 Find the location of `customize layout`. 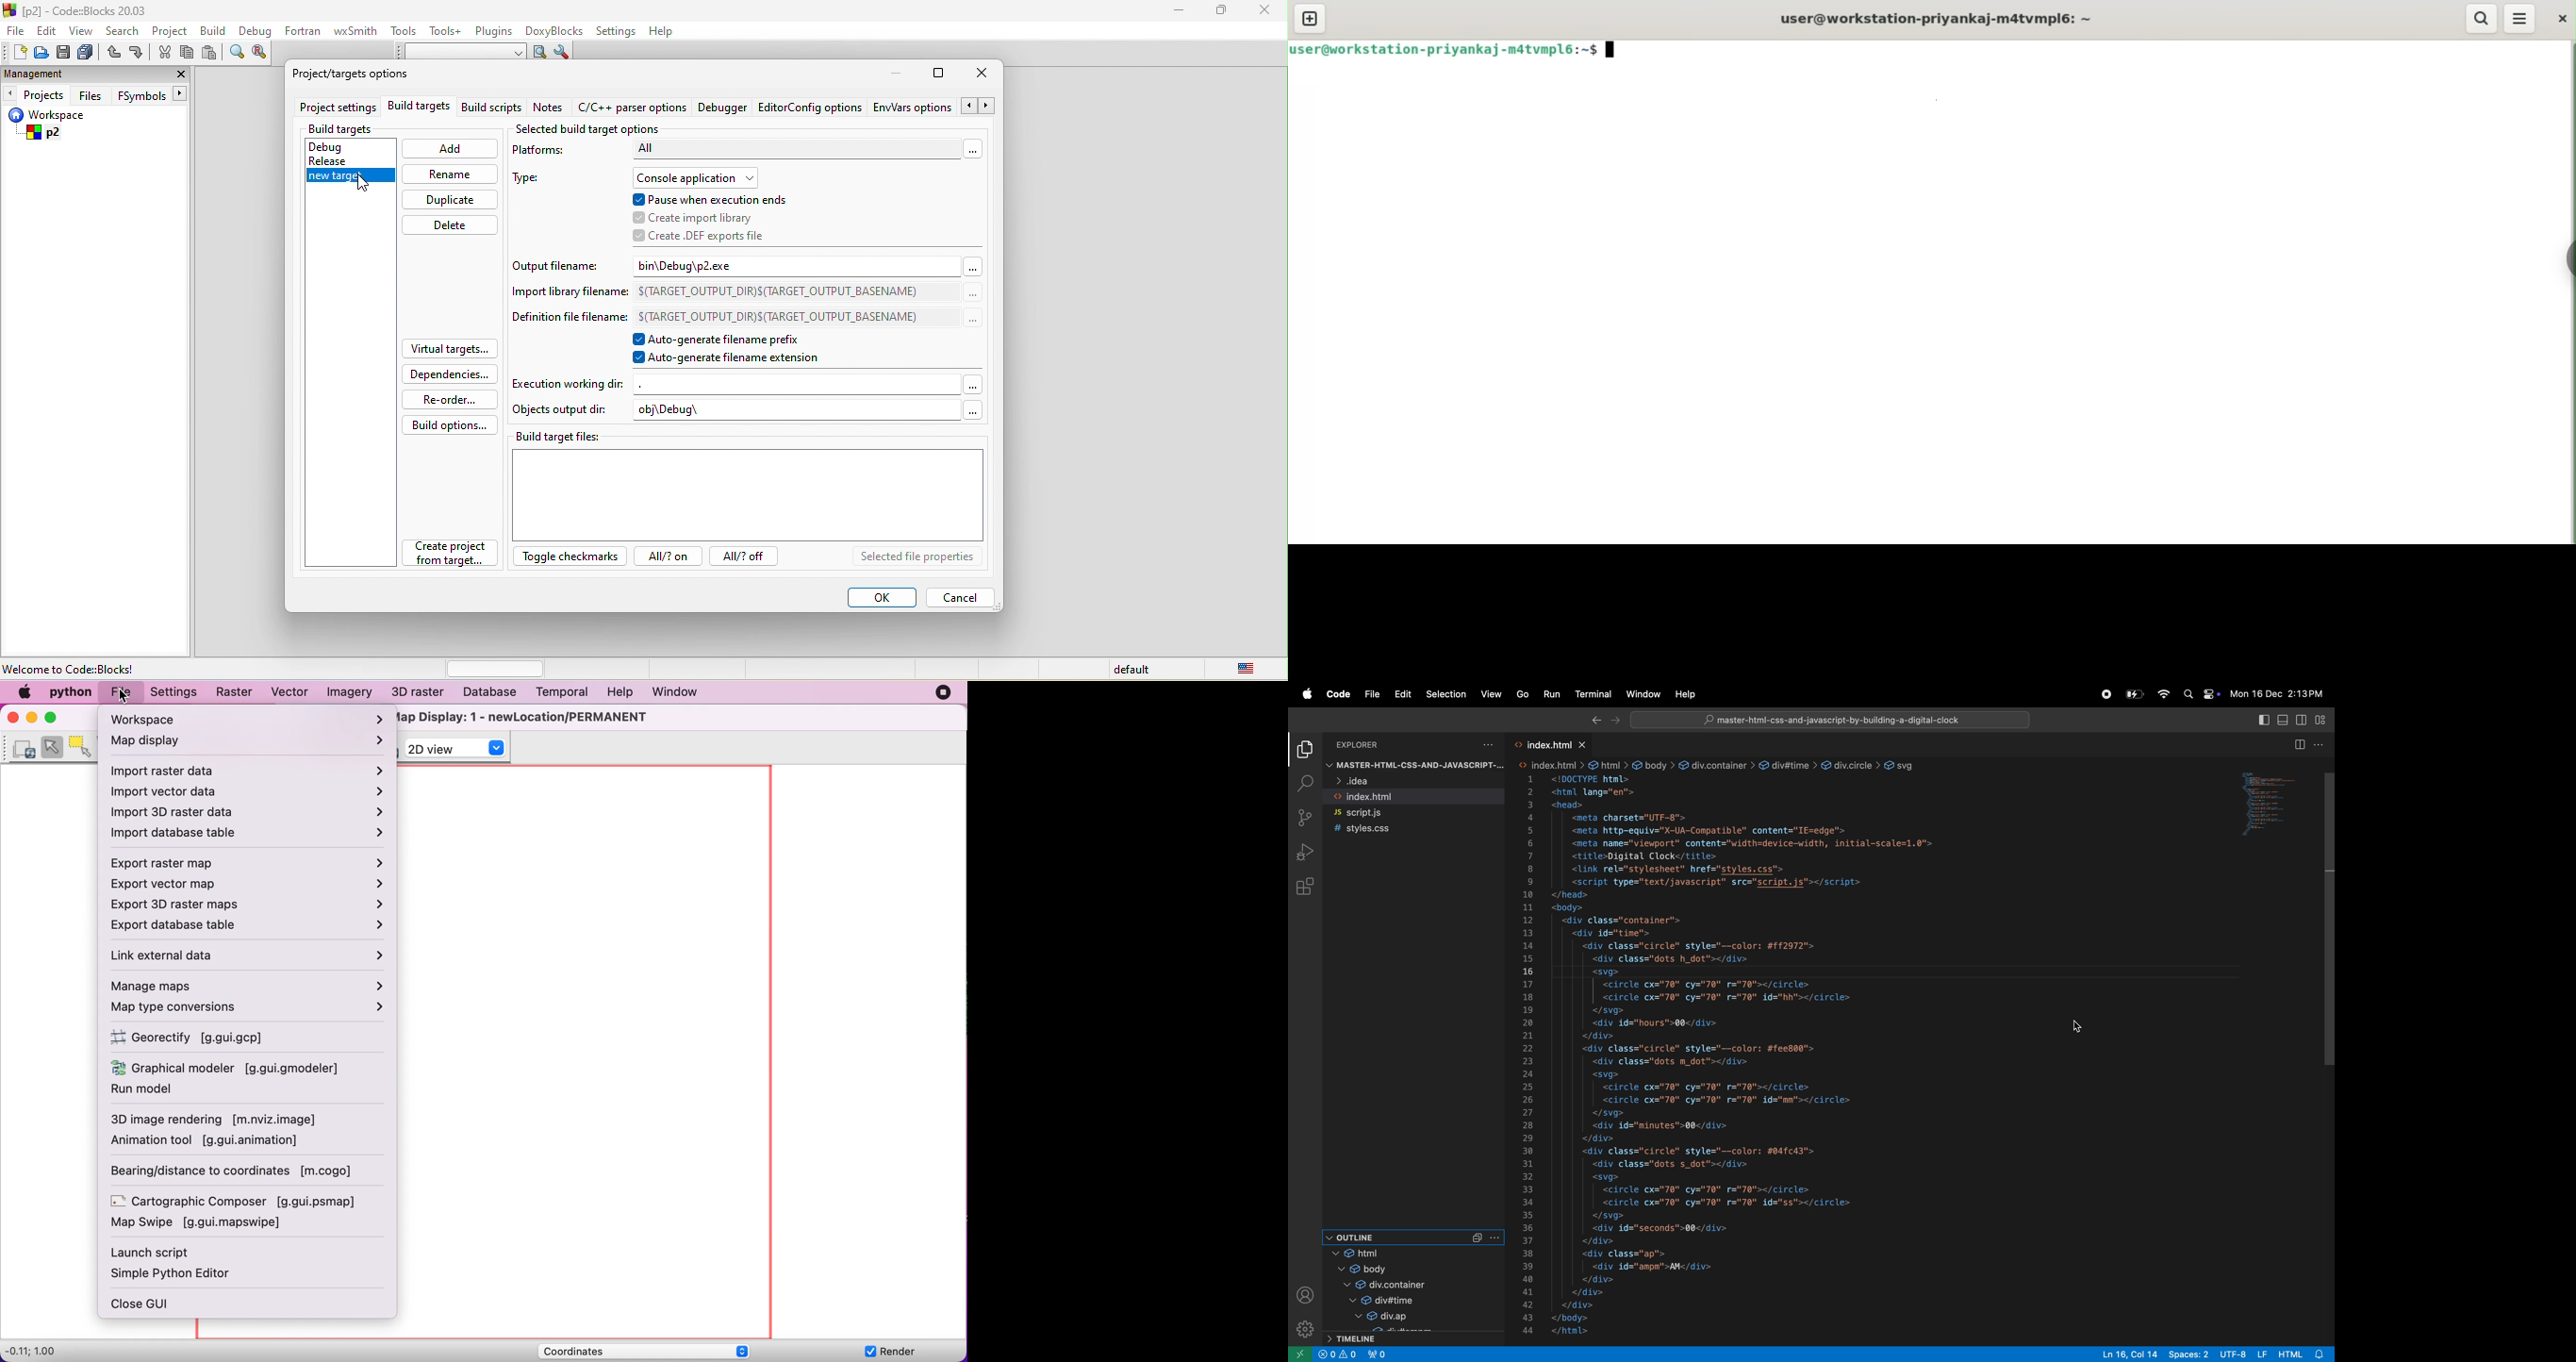

customize layout is located at coordinates (2323, 719).